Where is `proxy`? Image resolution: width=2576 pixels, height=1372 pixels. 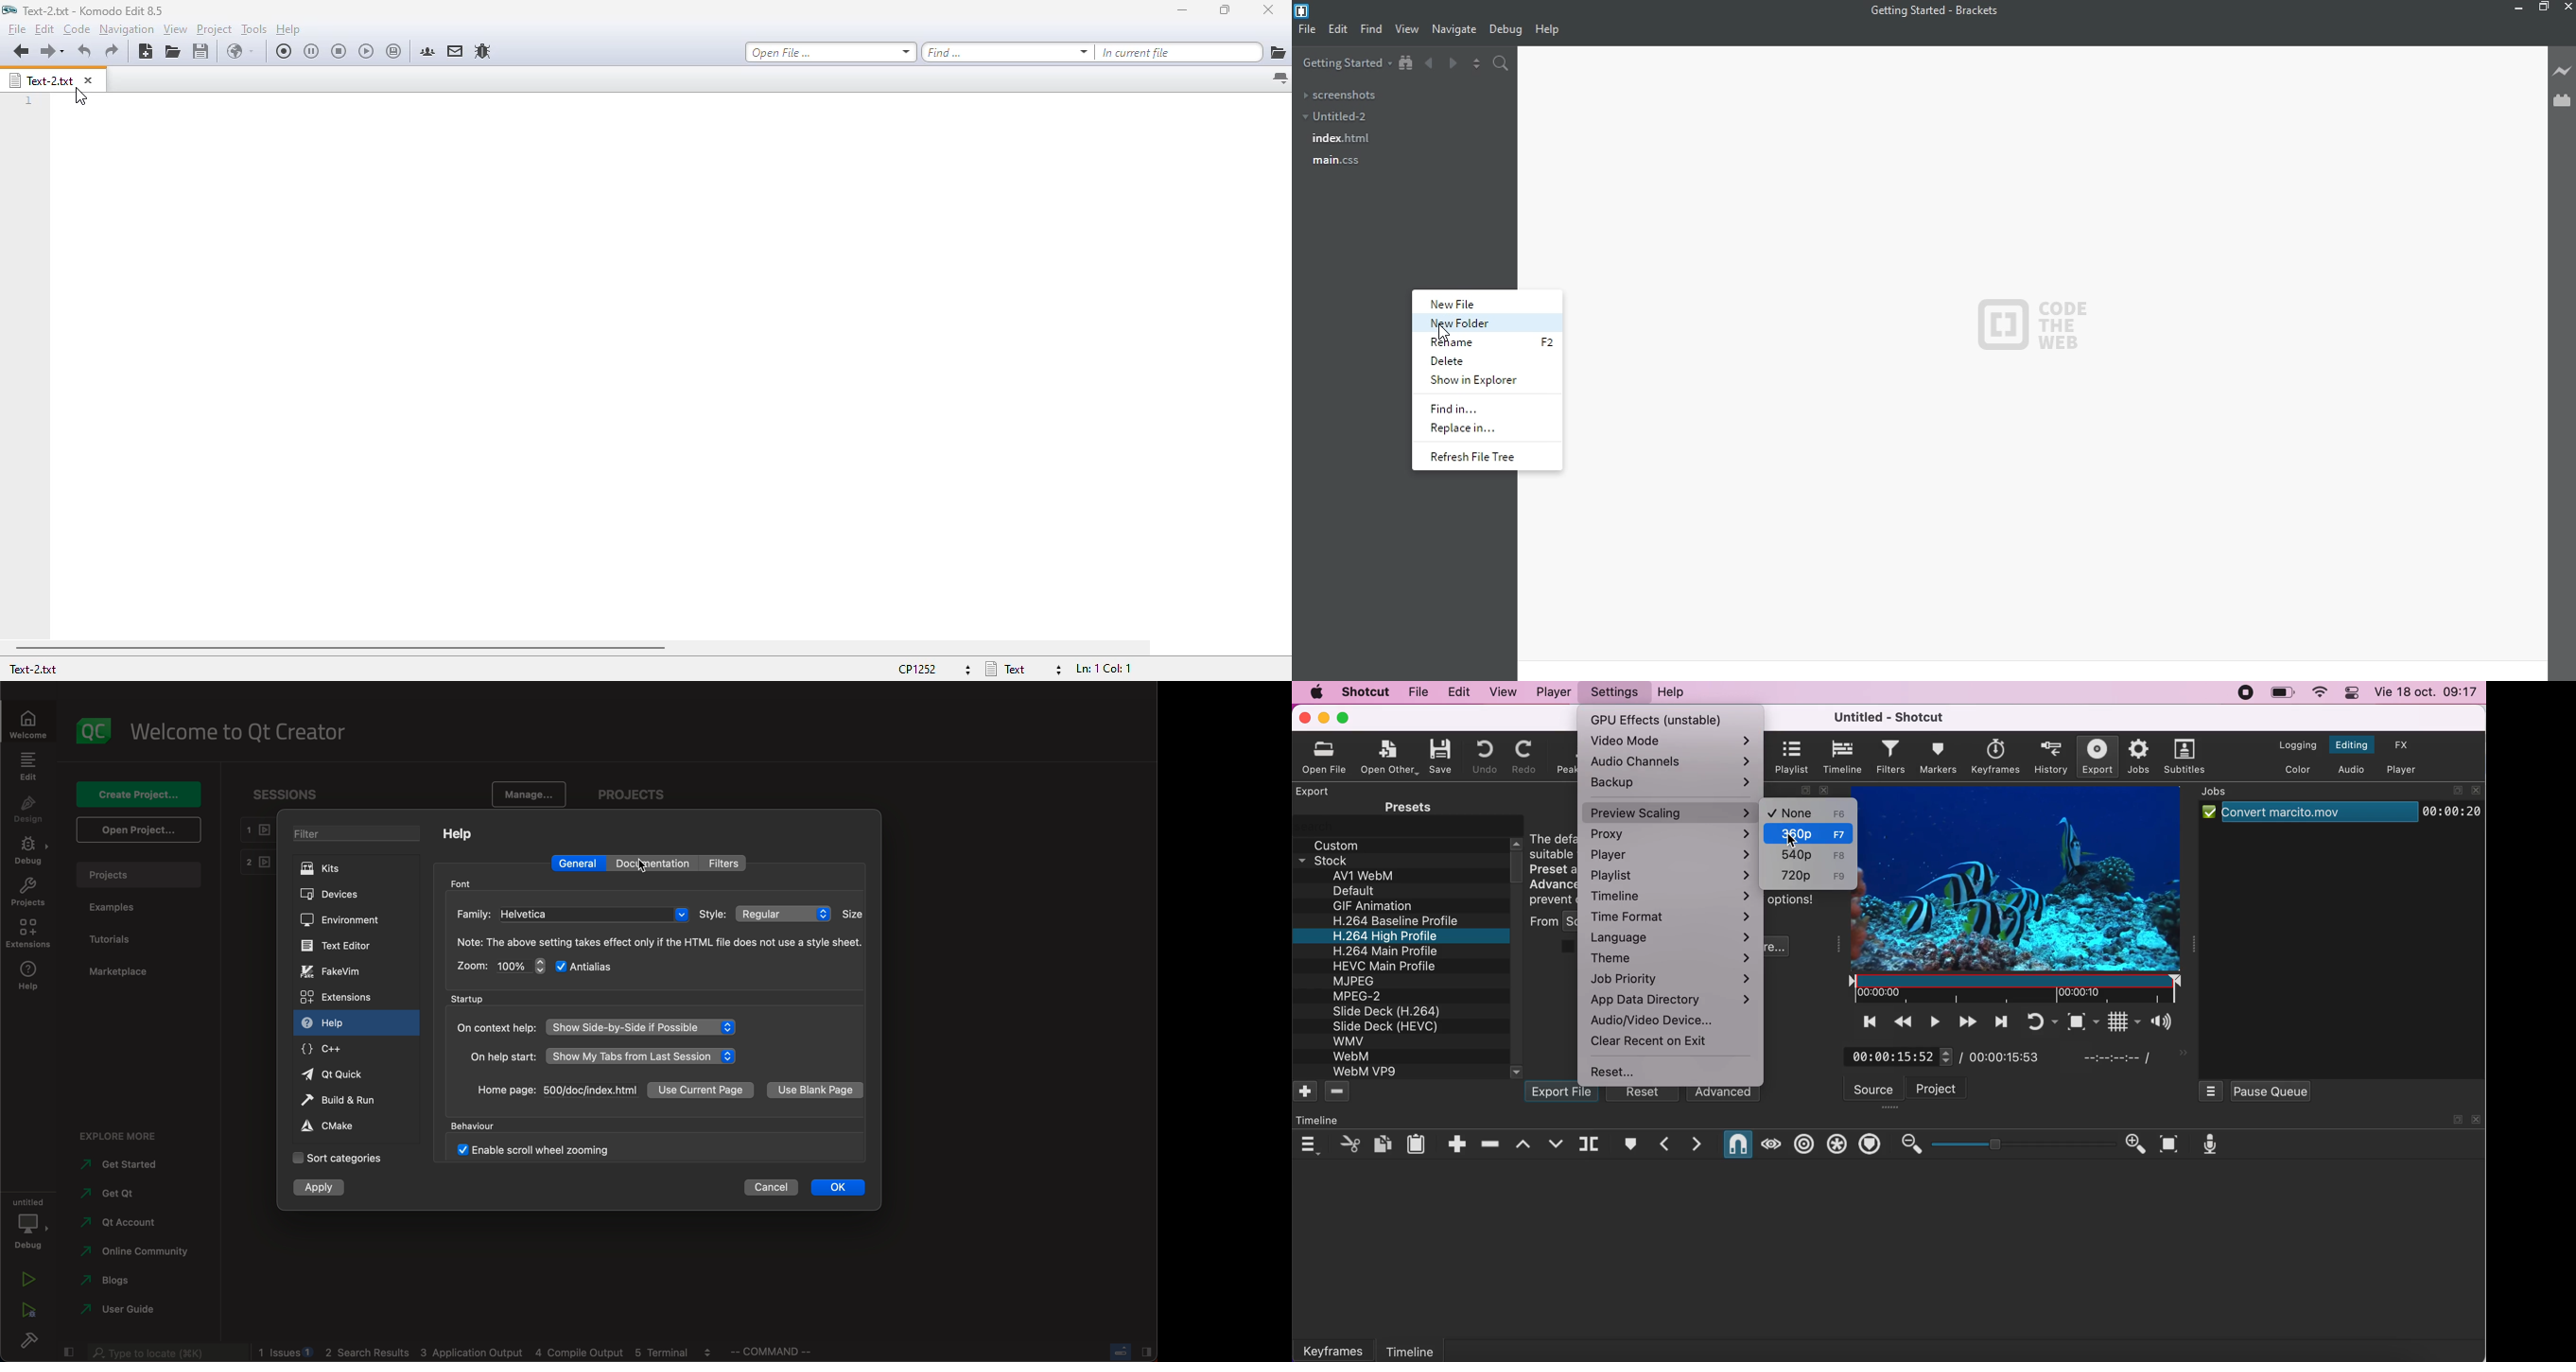 proxy is located at coordinates (1673, 836).